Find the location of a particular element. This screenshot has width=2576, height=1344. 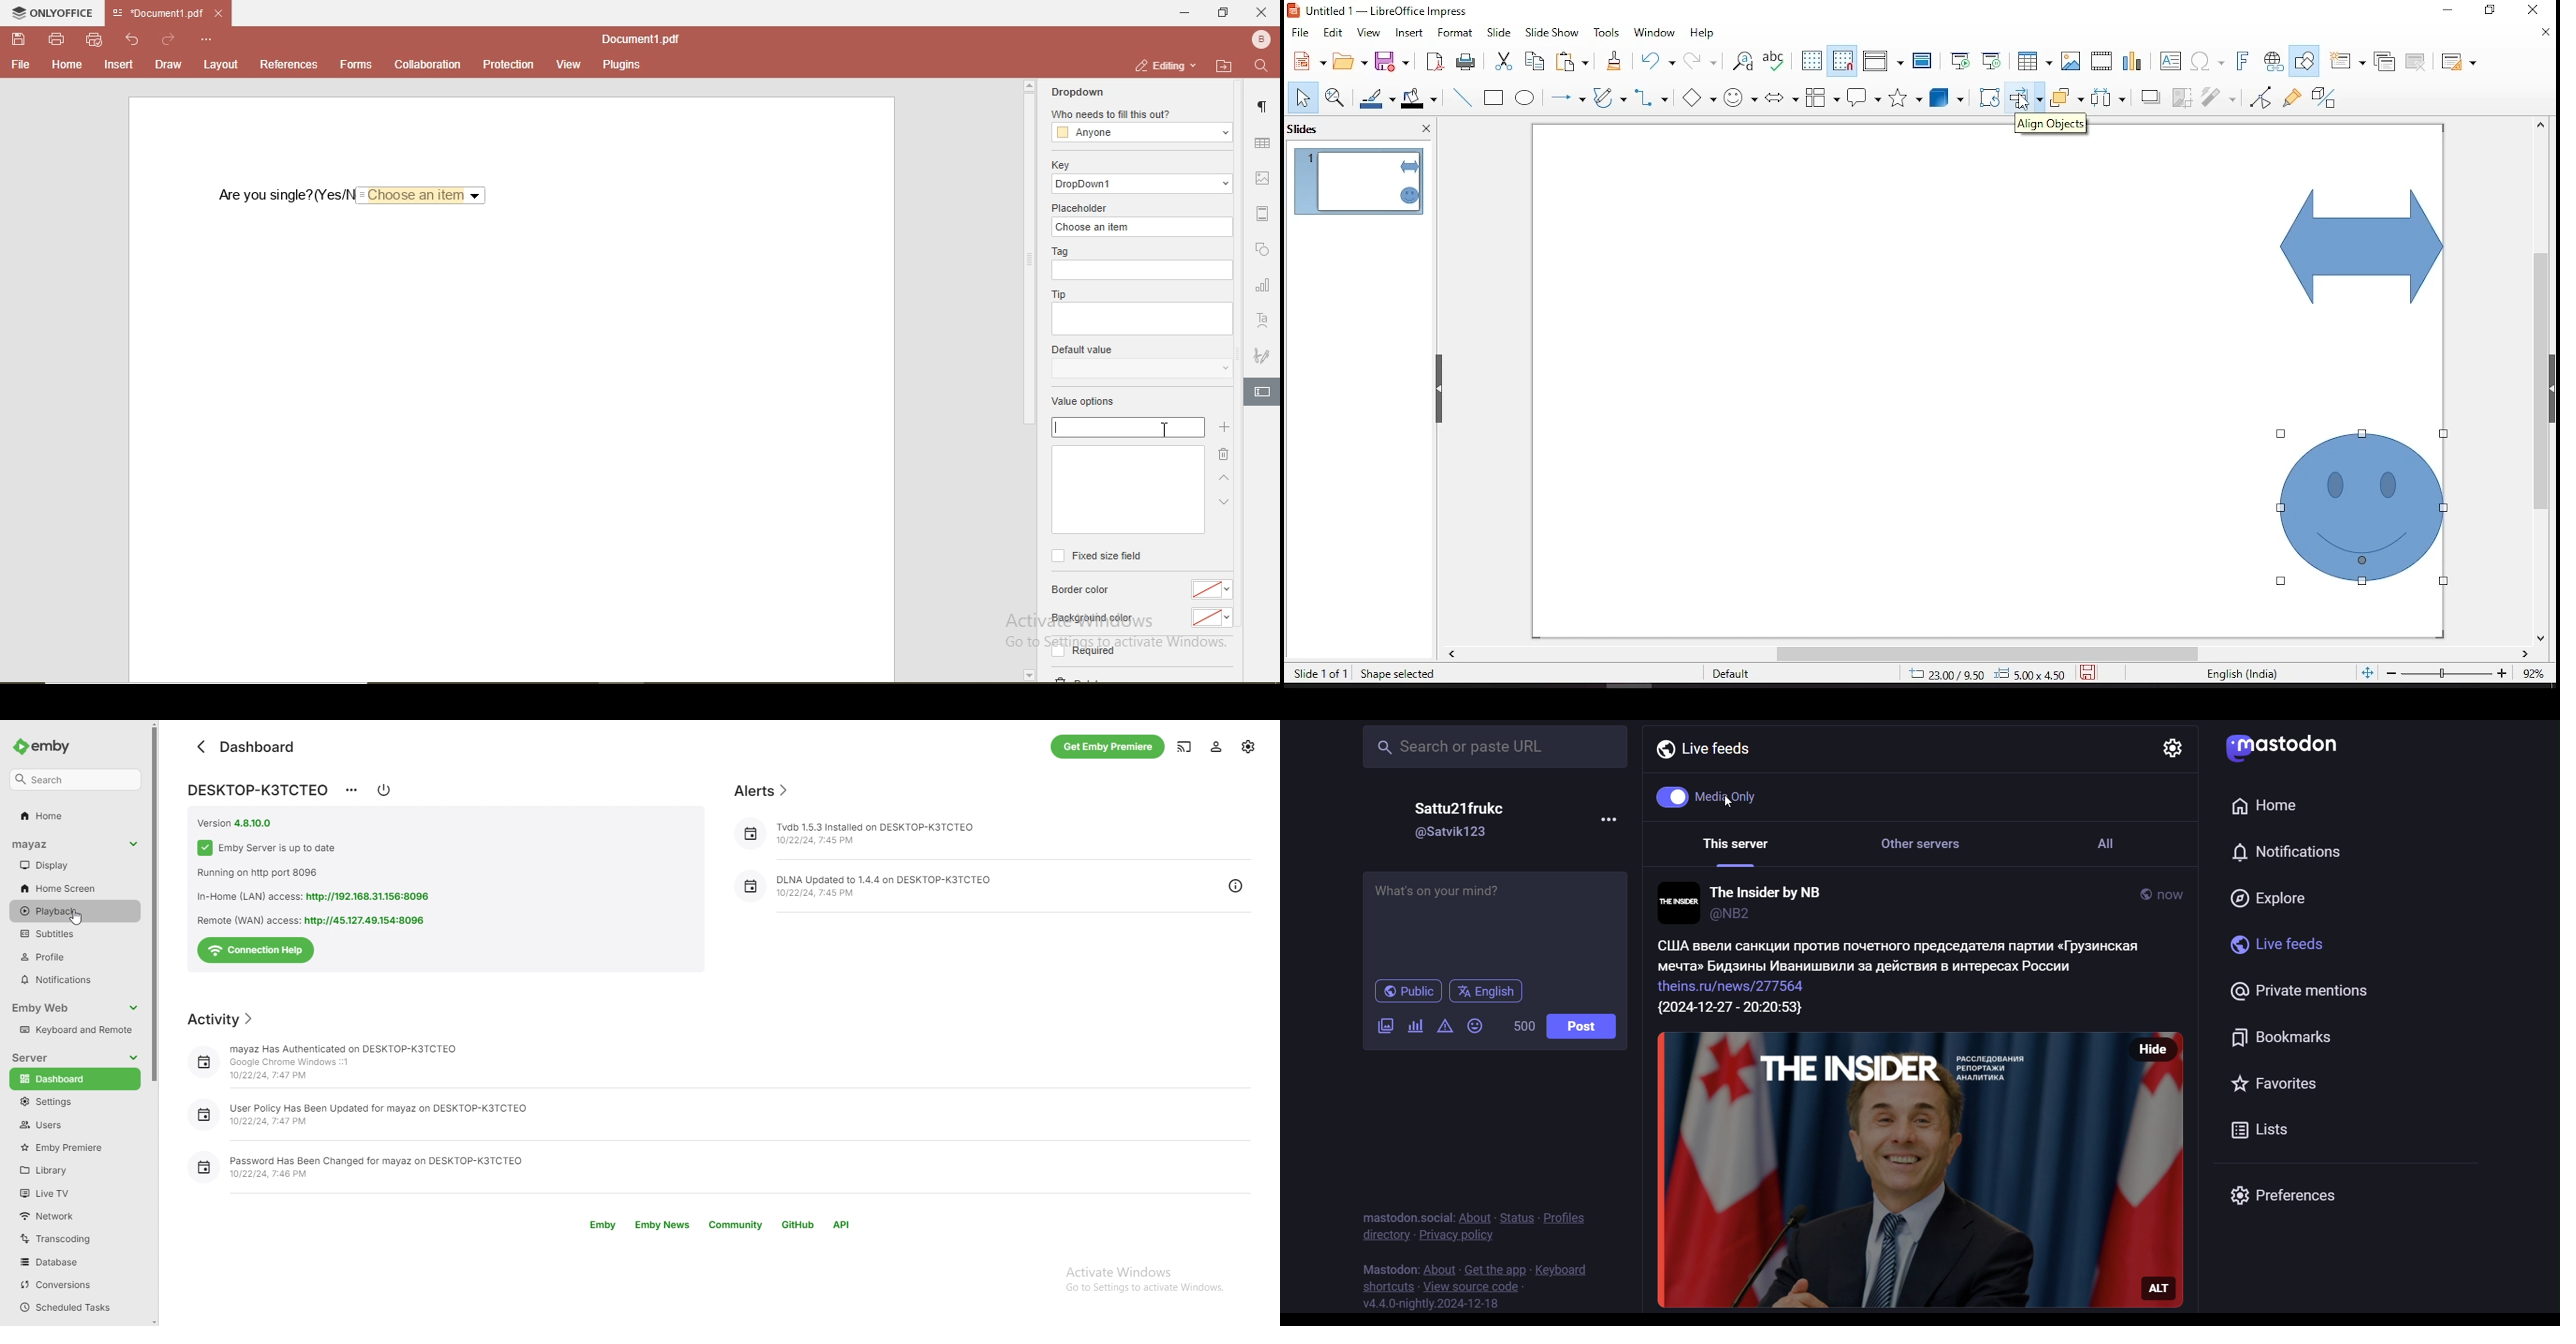

edit is located at coordinates (1333, 31).